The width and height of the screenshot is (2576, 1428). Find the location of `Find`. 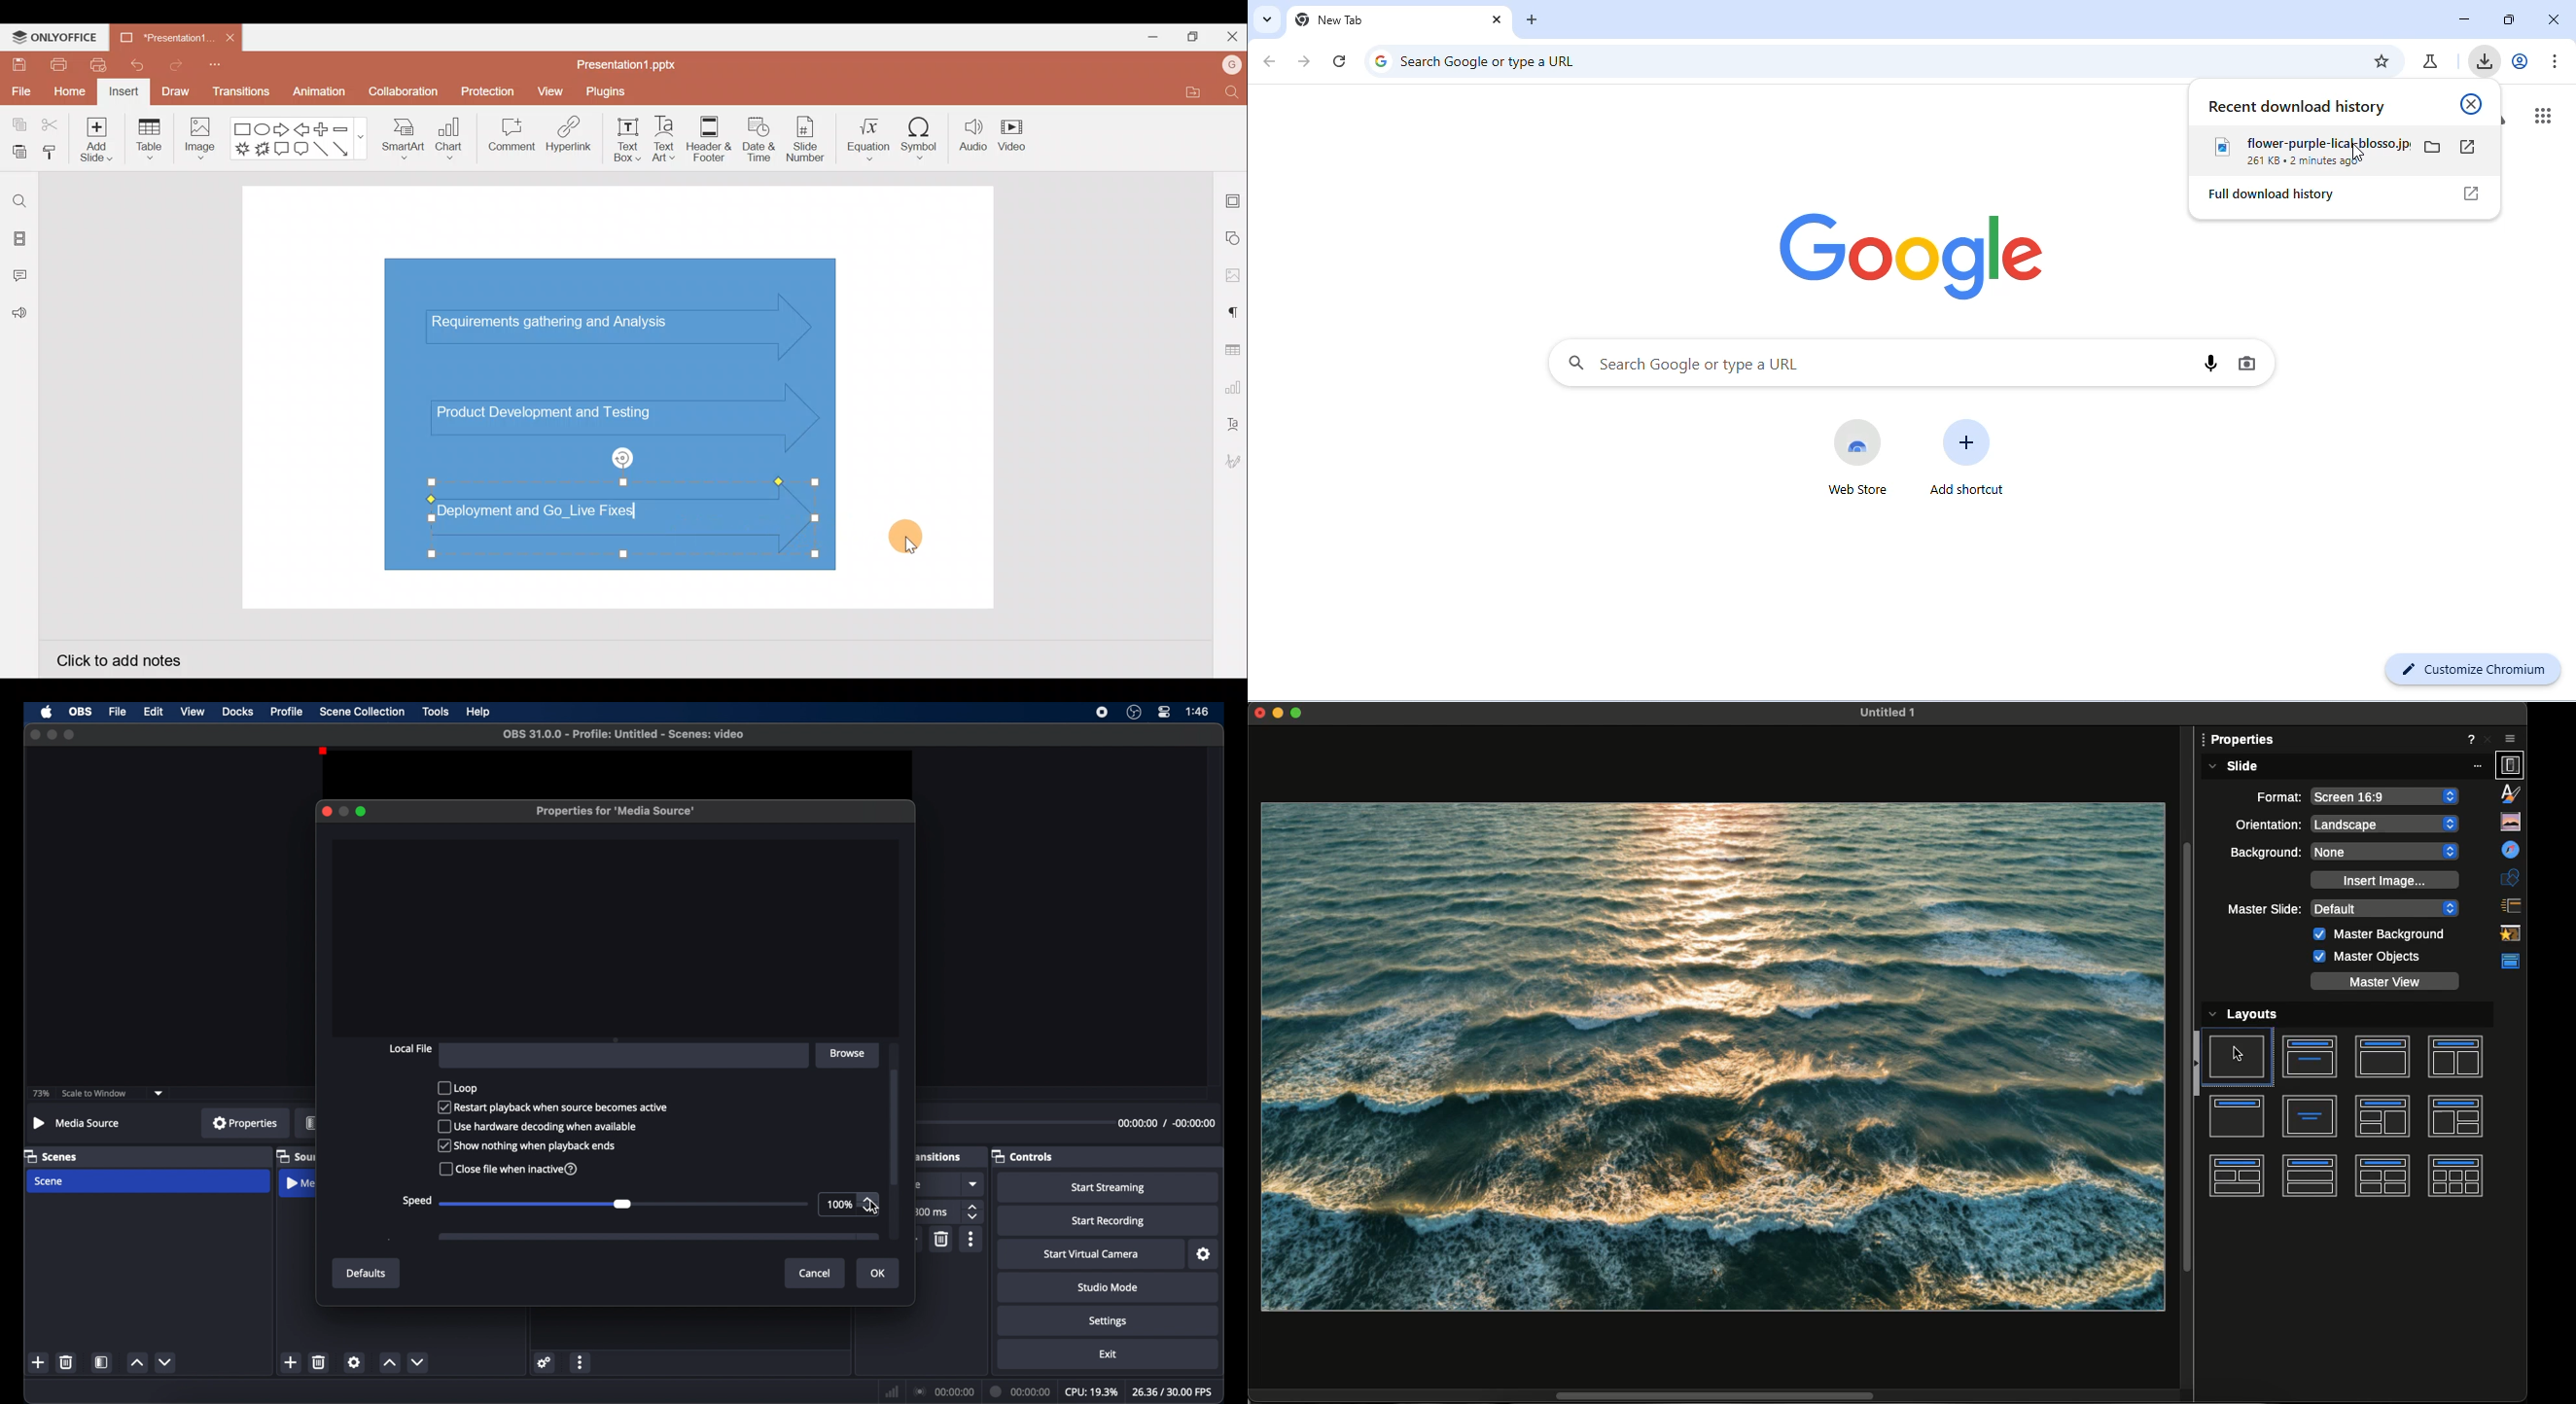

Find is located at coordinates (1234, 92).